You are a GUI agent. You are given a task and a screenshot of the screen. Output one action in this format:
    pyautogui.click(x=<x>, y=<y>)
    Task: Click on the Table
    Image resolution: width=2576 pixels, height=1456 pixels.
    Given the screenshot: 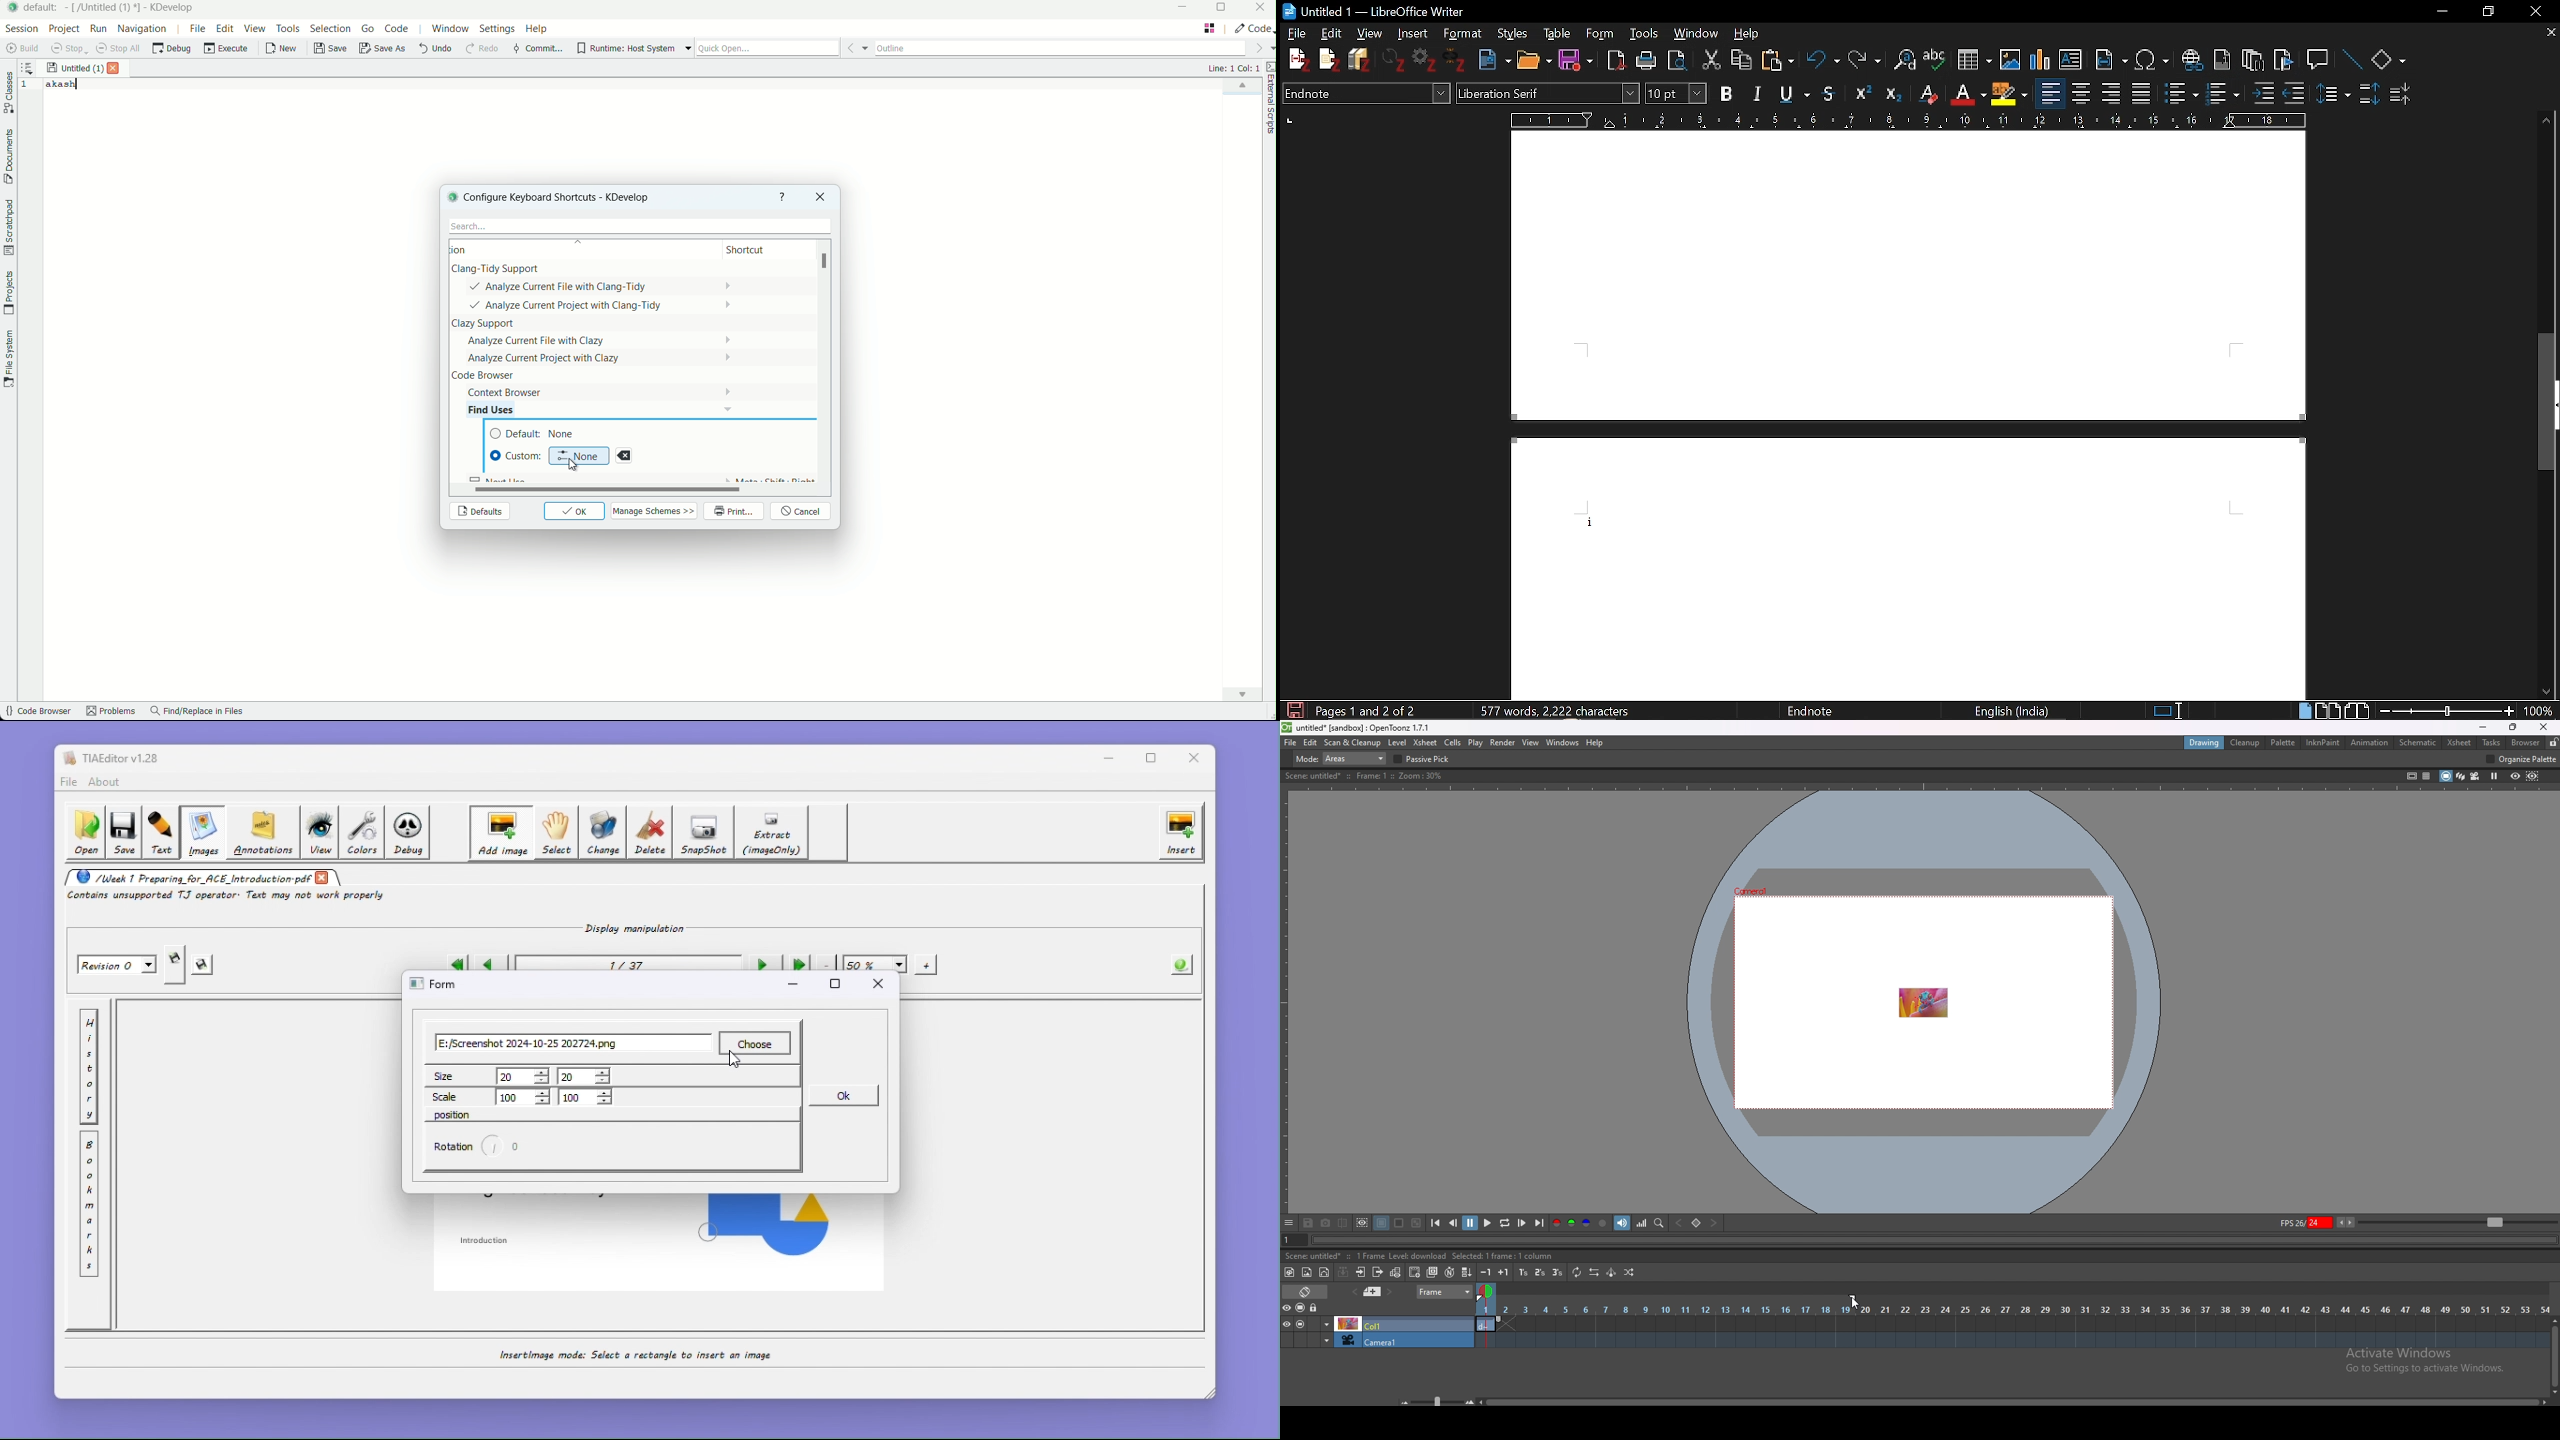 What is the action you would take?
    pyautogui.click(x=1557, y=33)
    